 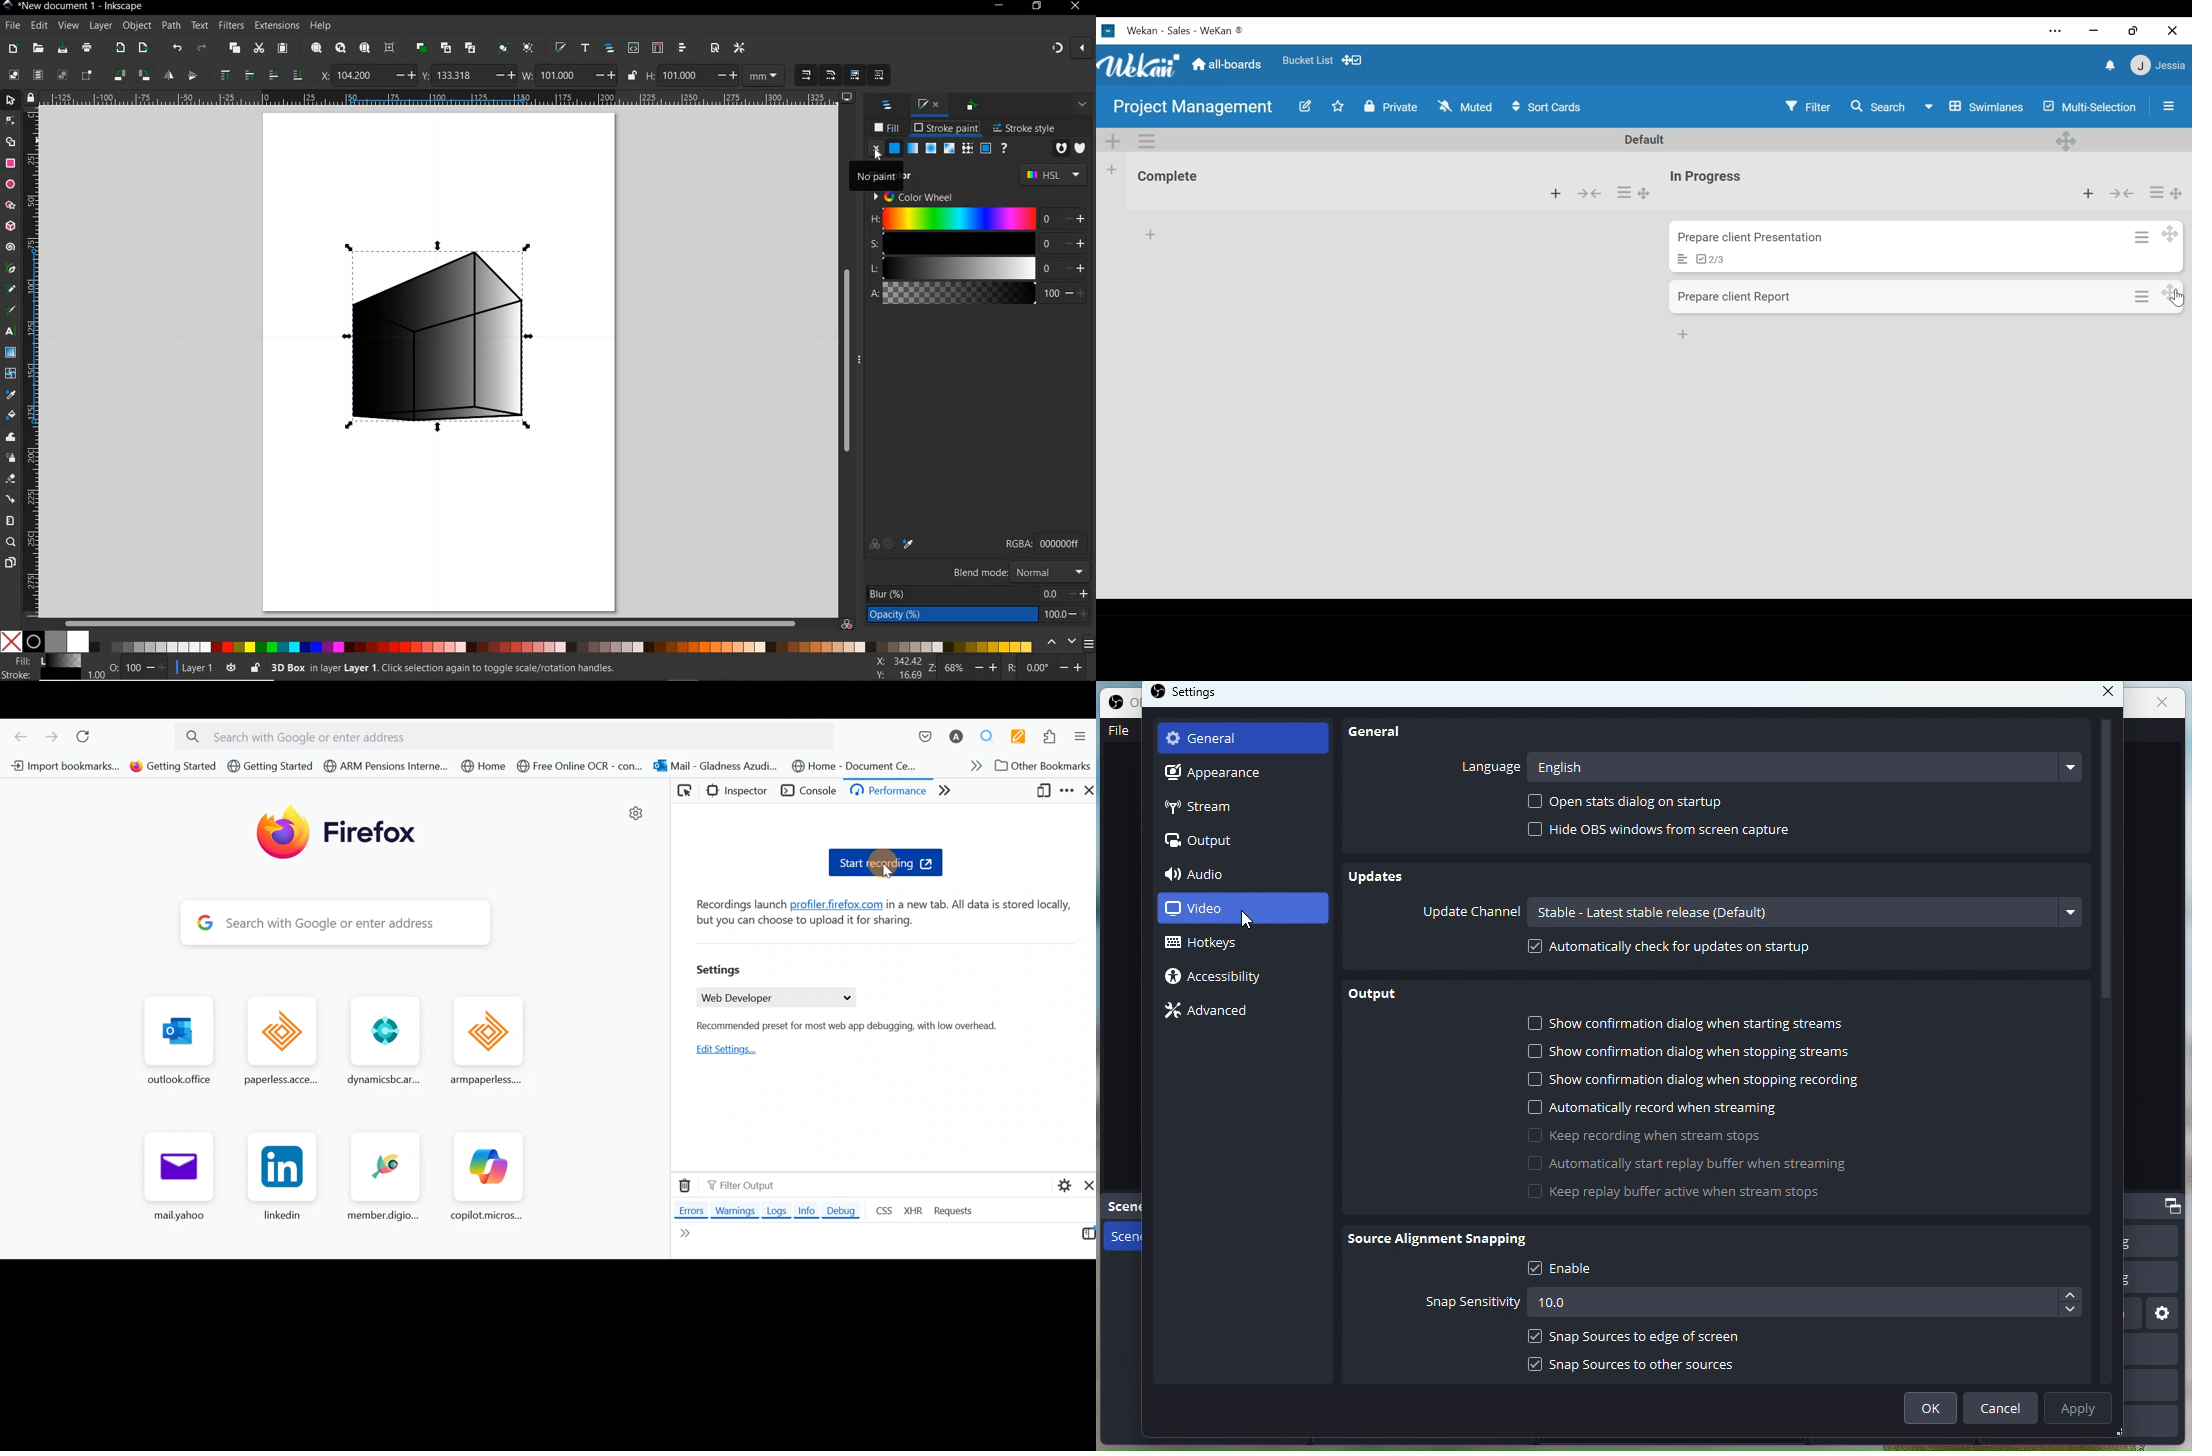 What do you see at coordinates (528, 74) in the screenshot?
I see `WIDTH OF SELECTION` at bounding box center [528, 74].